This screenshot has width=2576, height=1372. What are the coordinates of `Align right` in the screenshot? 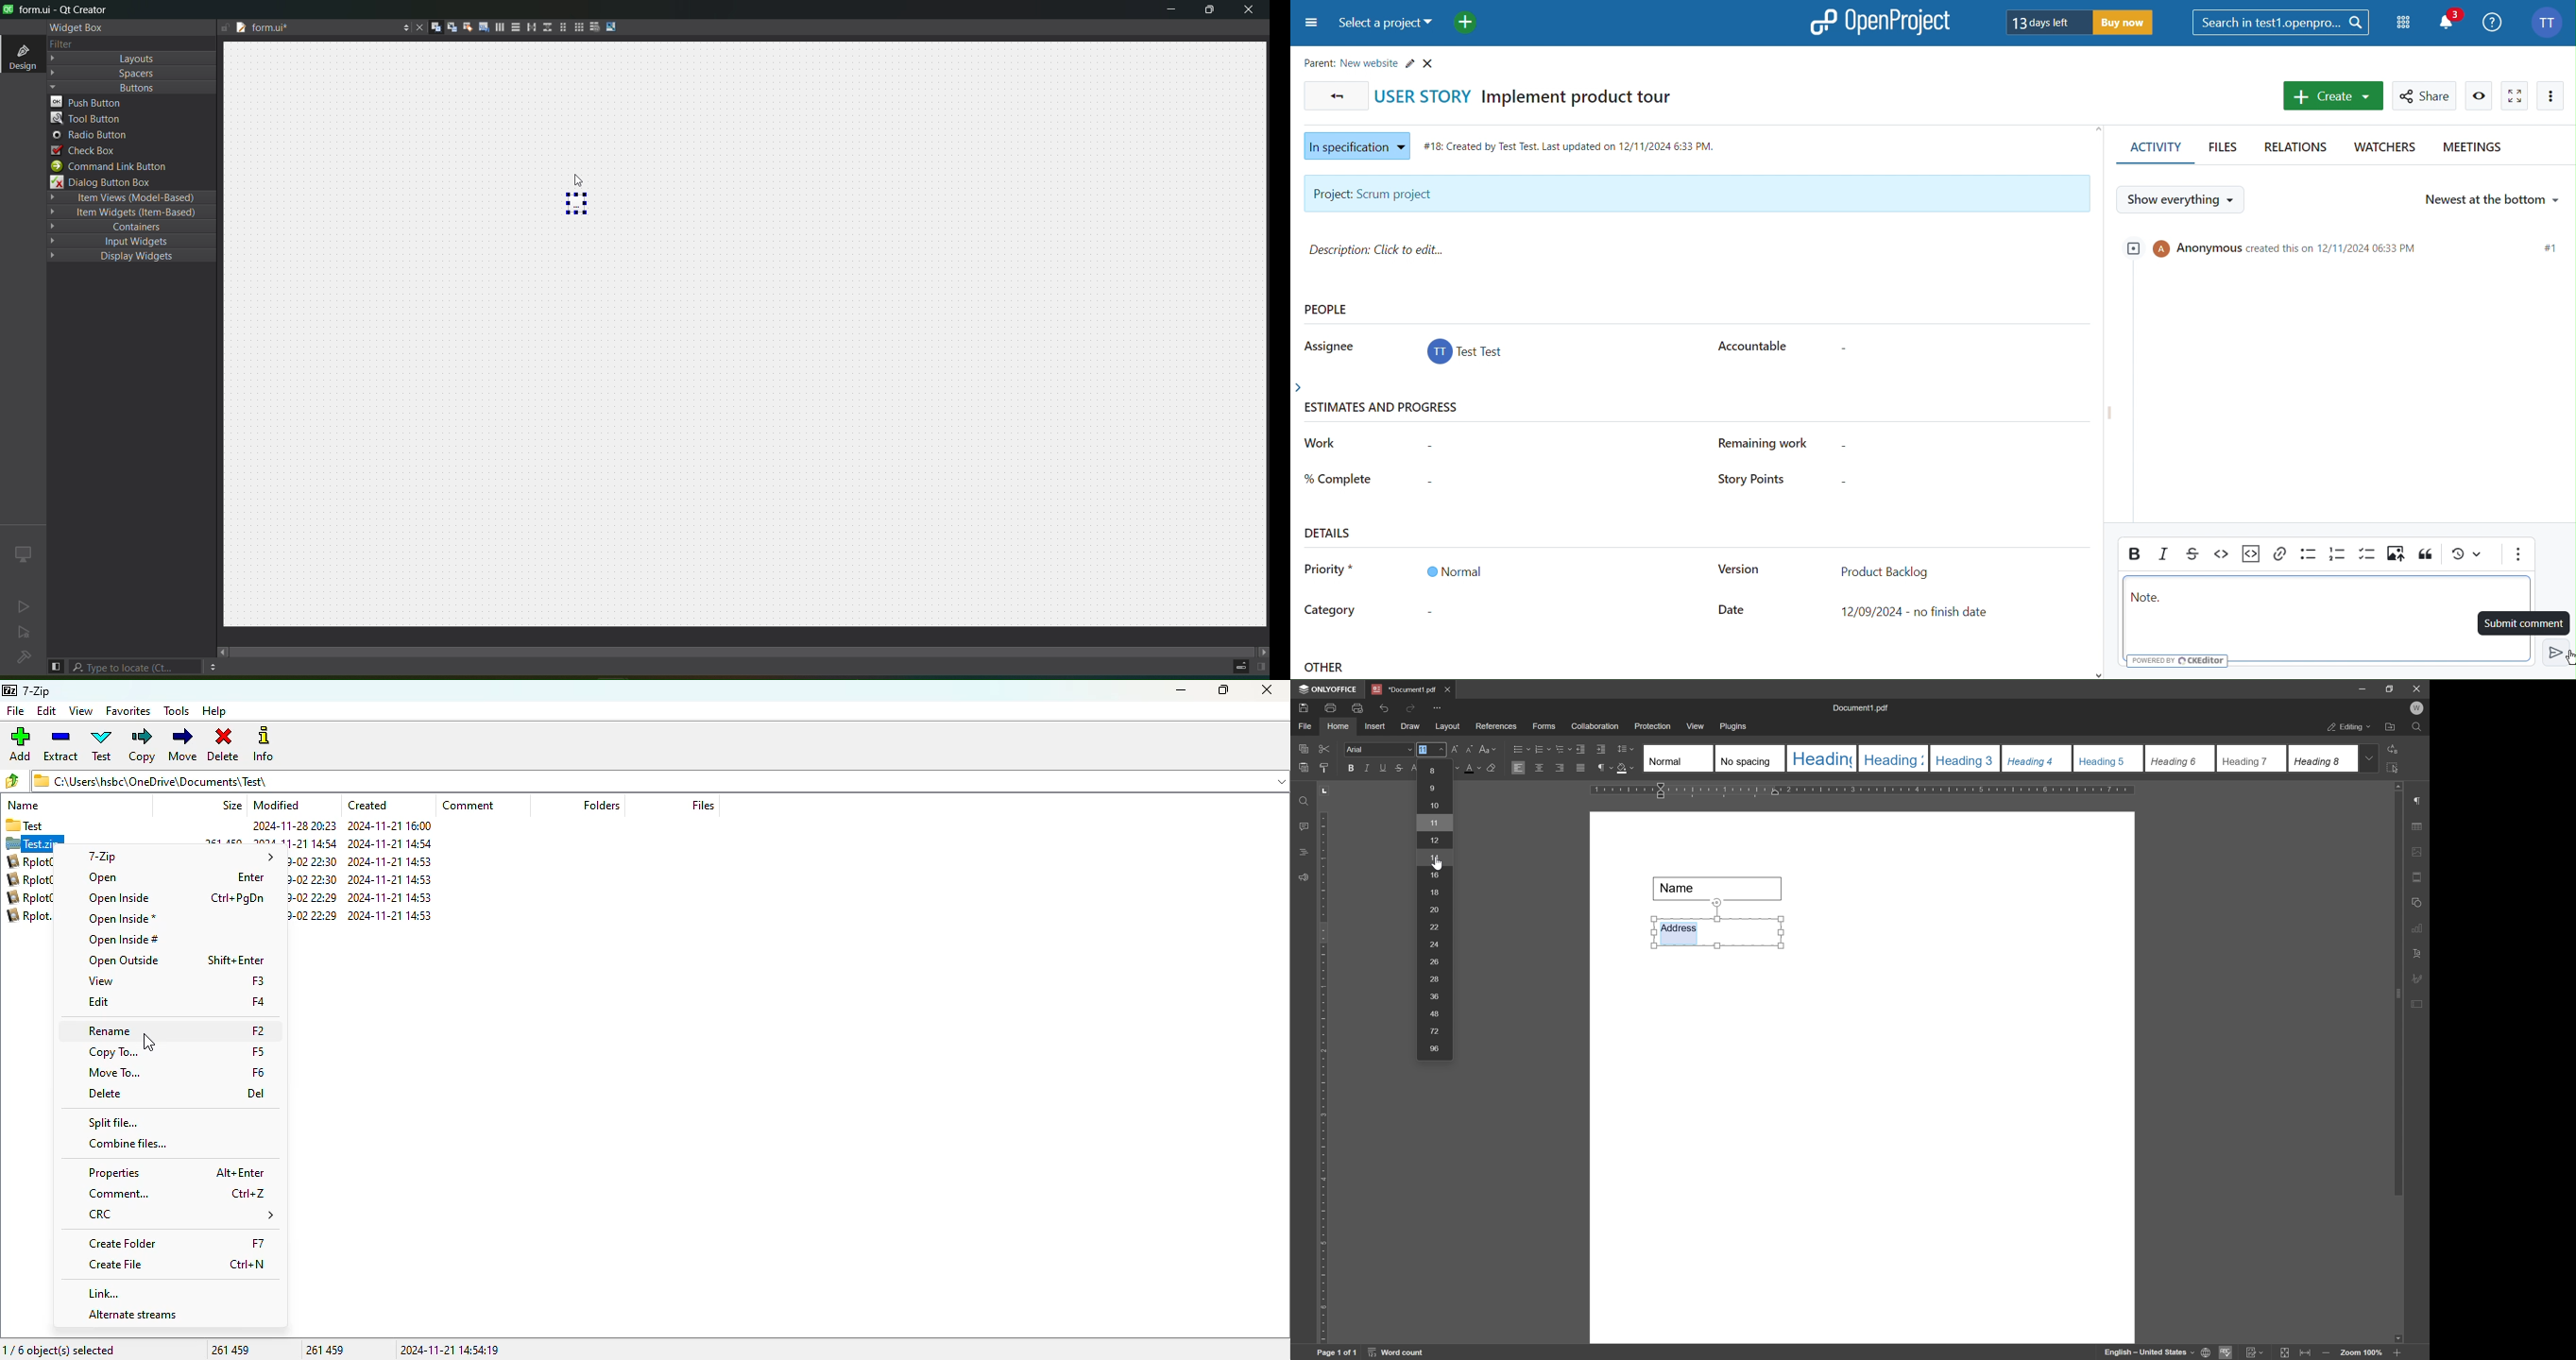 It's located at (1561, 769).